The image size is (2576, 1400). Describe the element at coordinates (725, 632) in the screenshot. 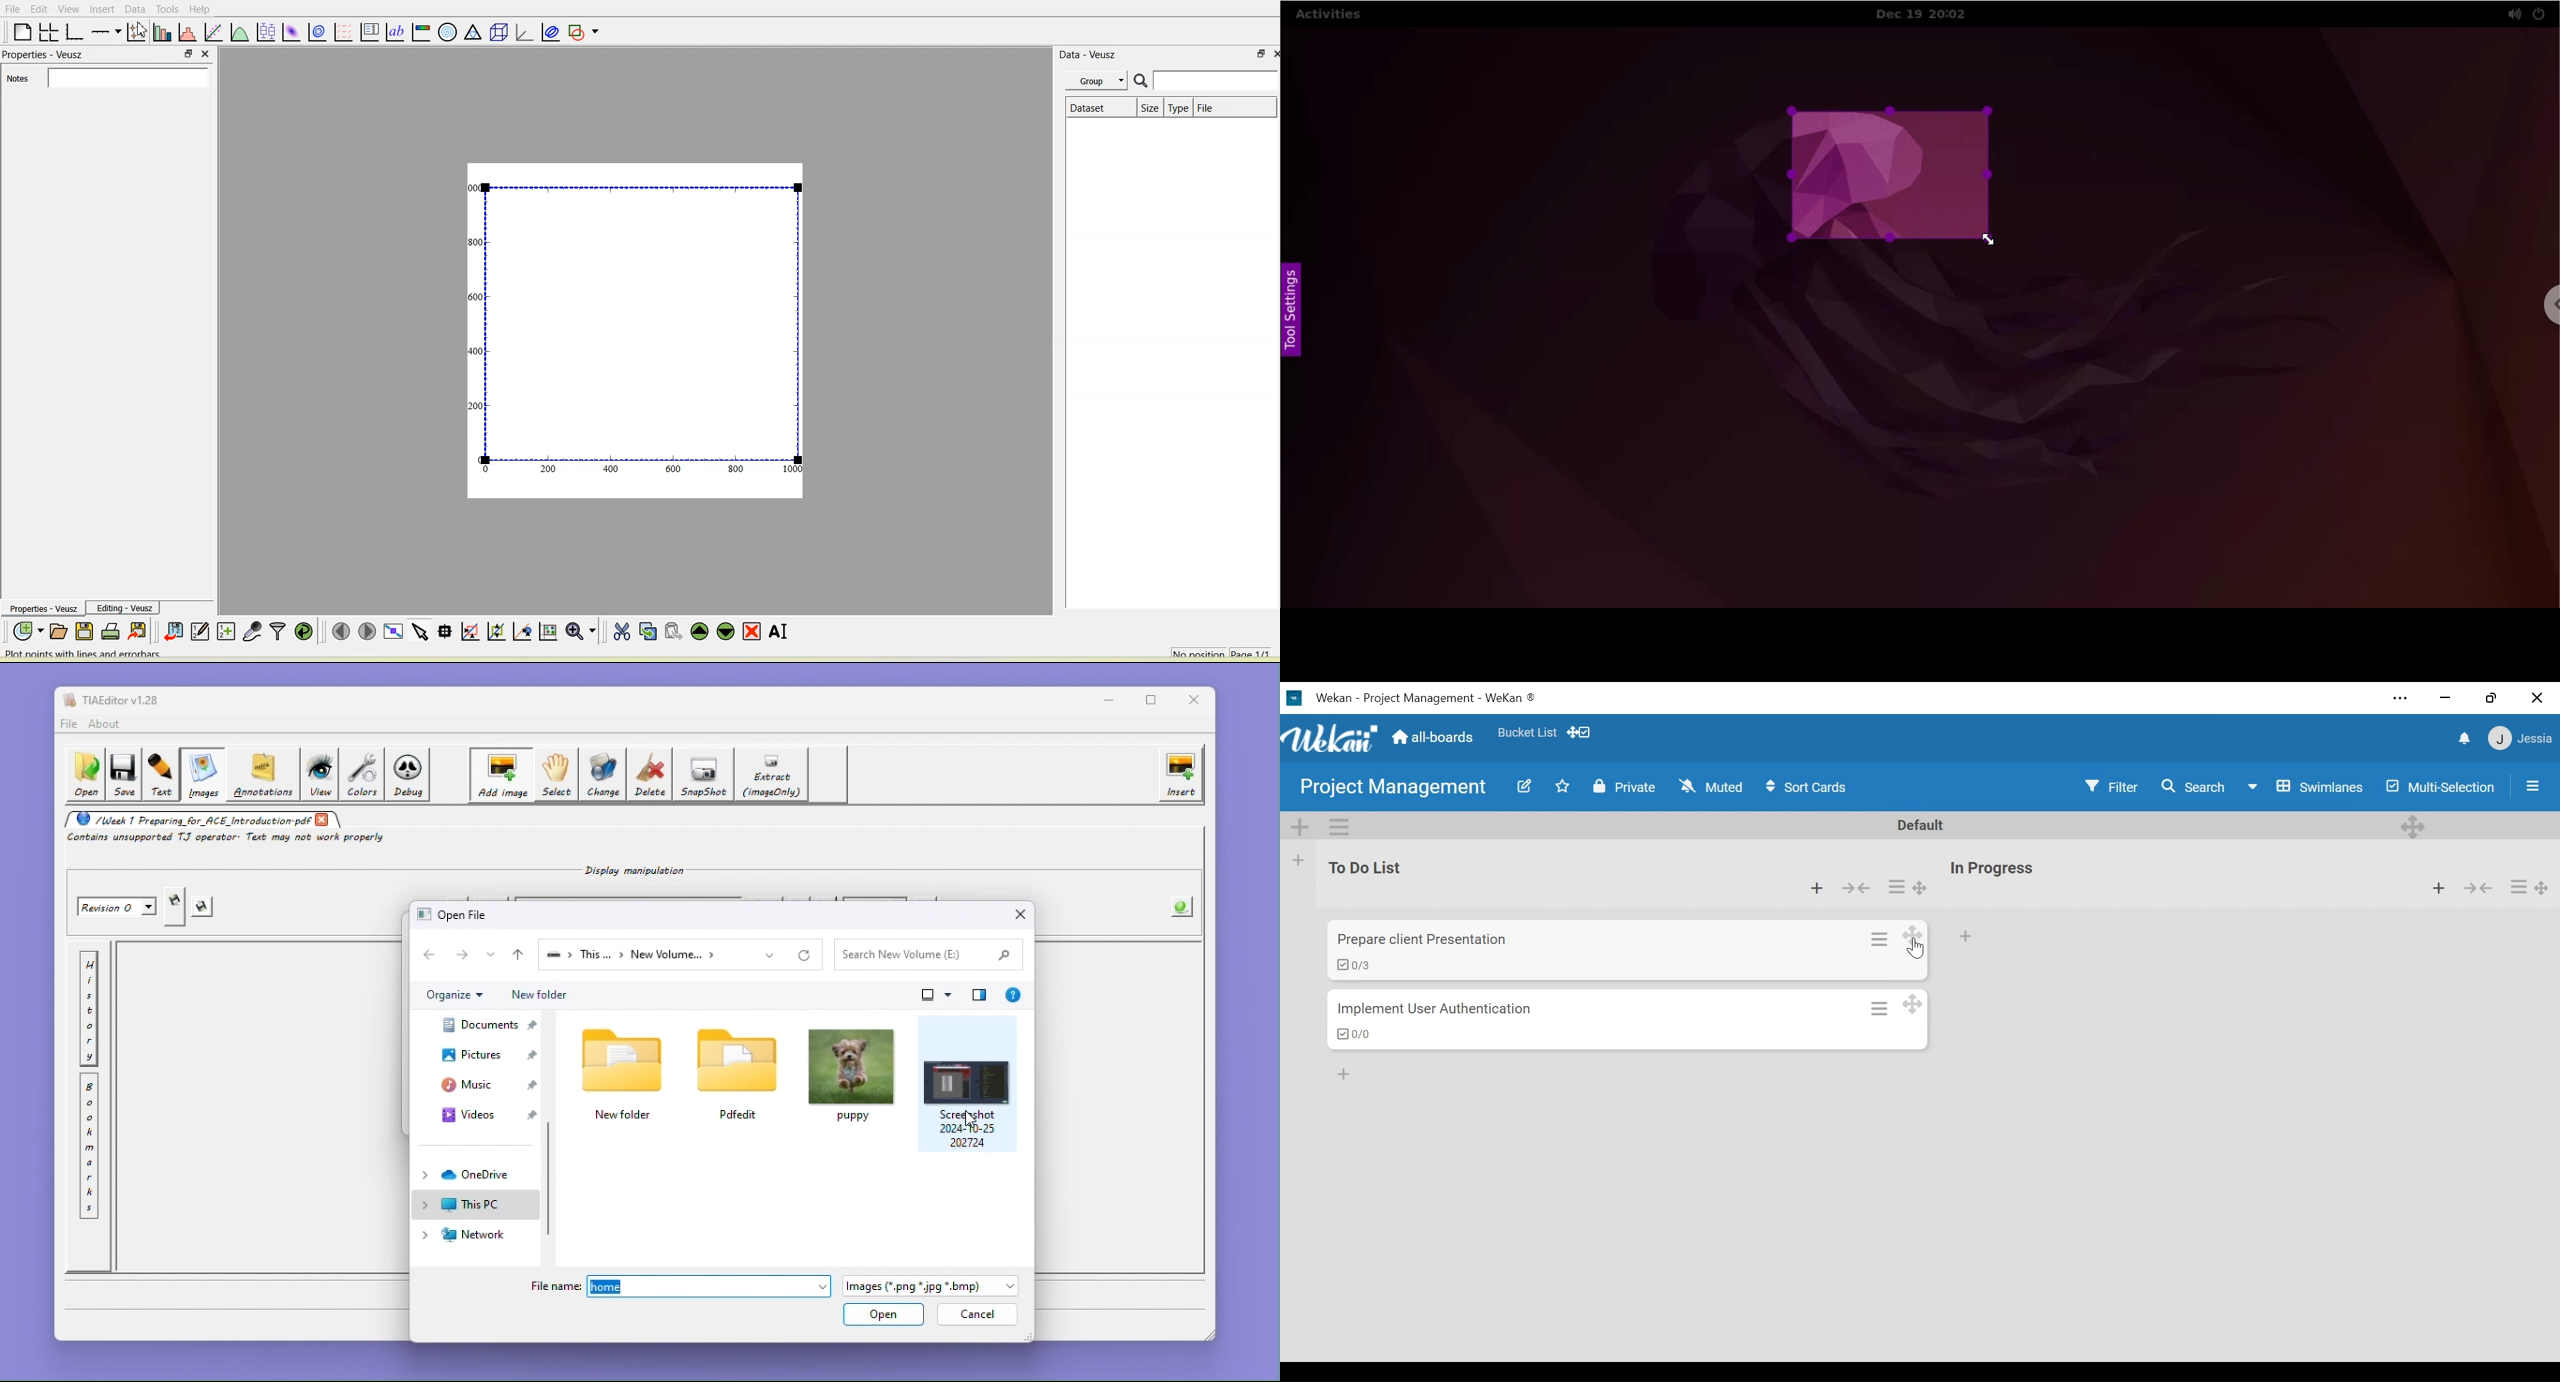

I see `Move the selected widget down` at that location.